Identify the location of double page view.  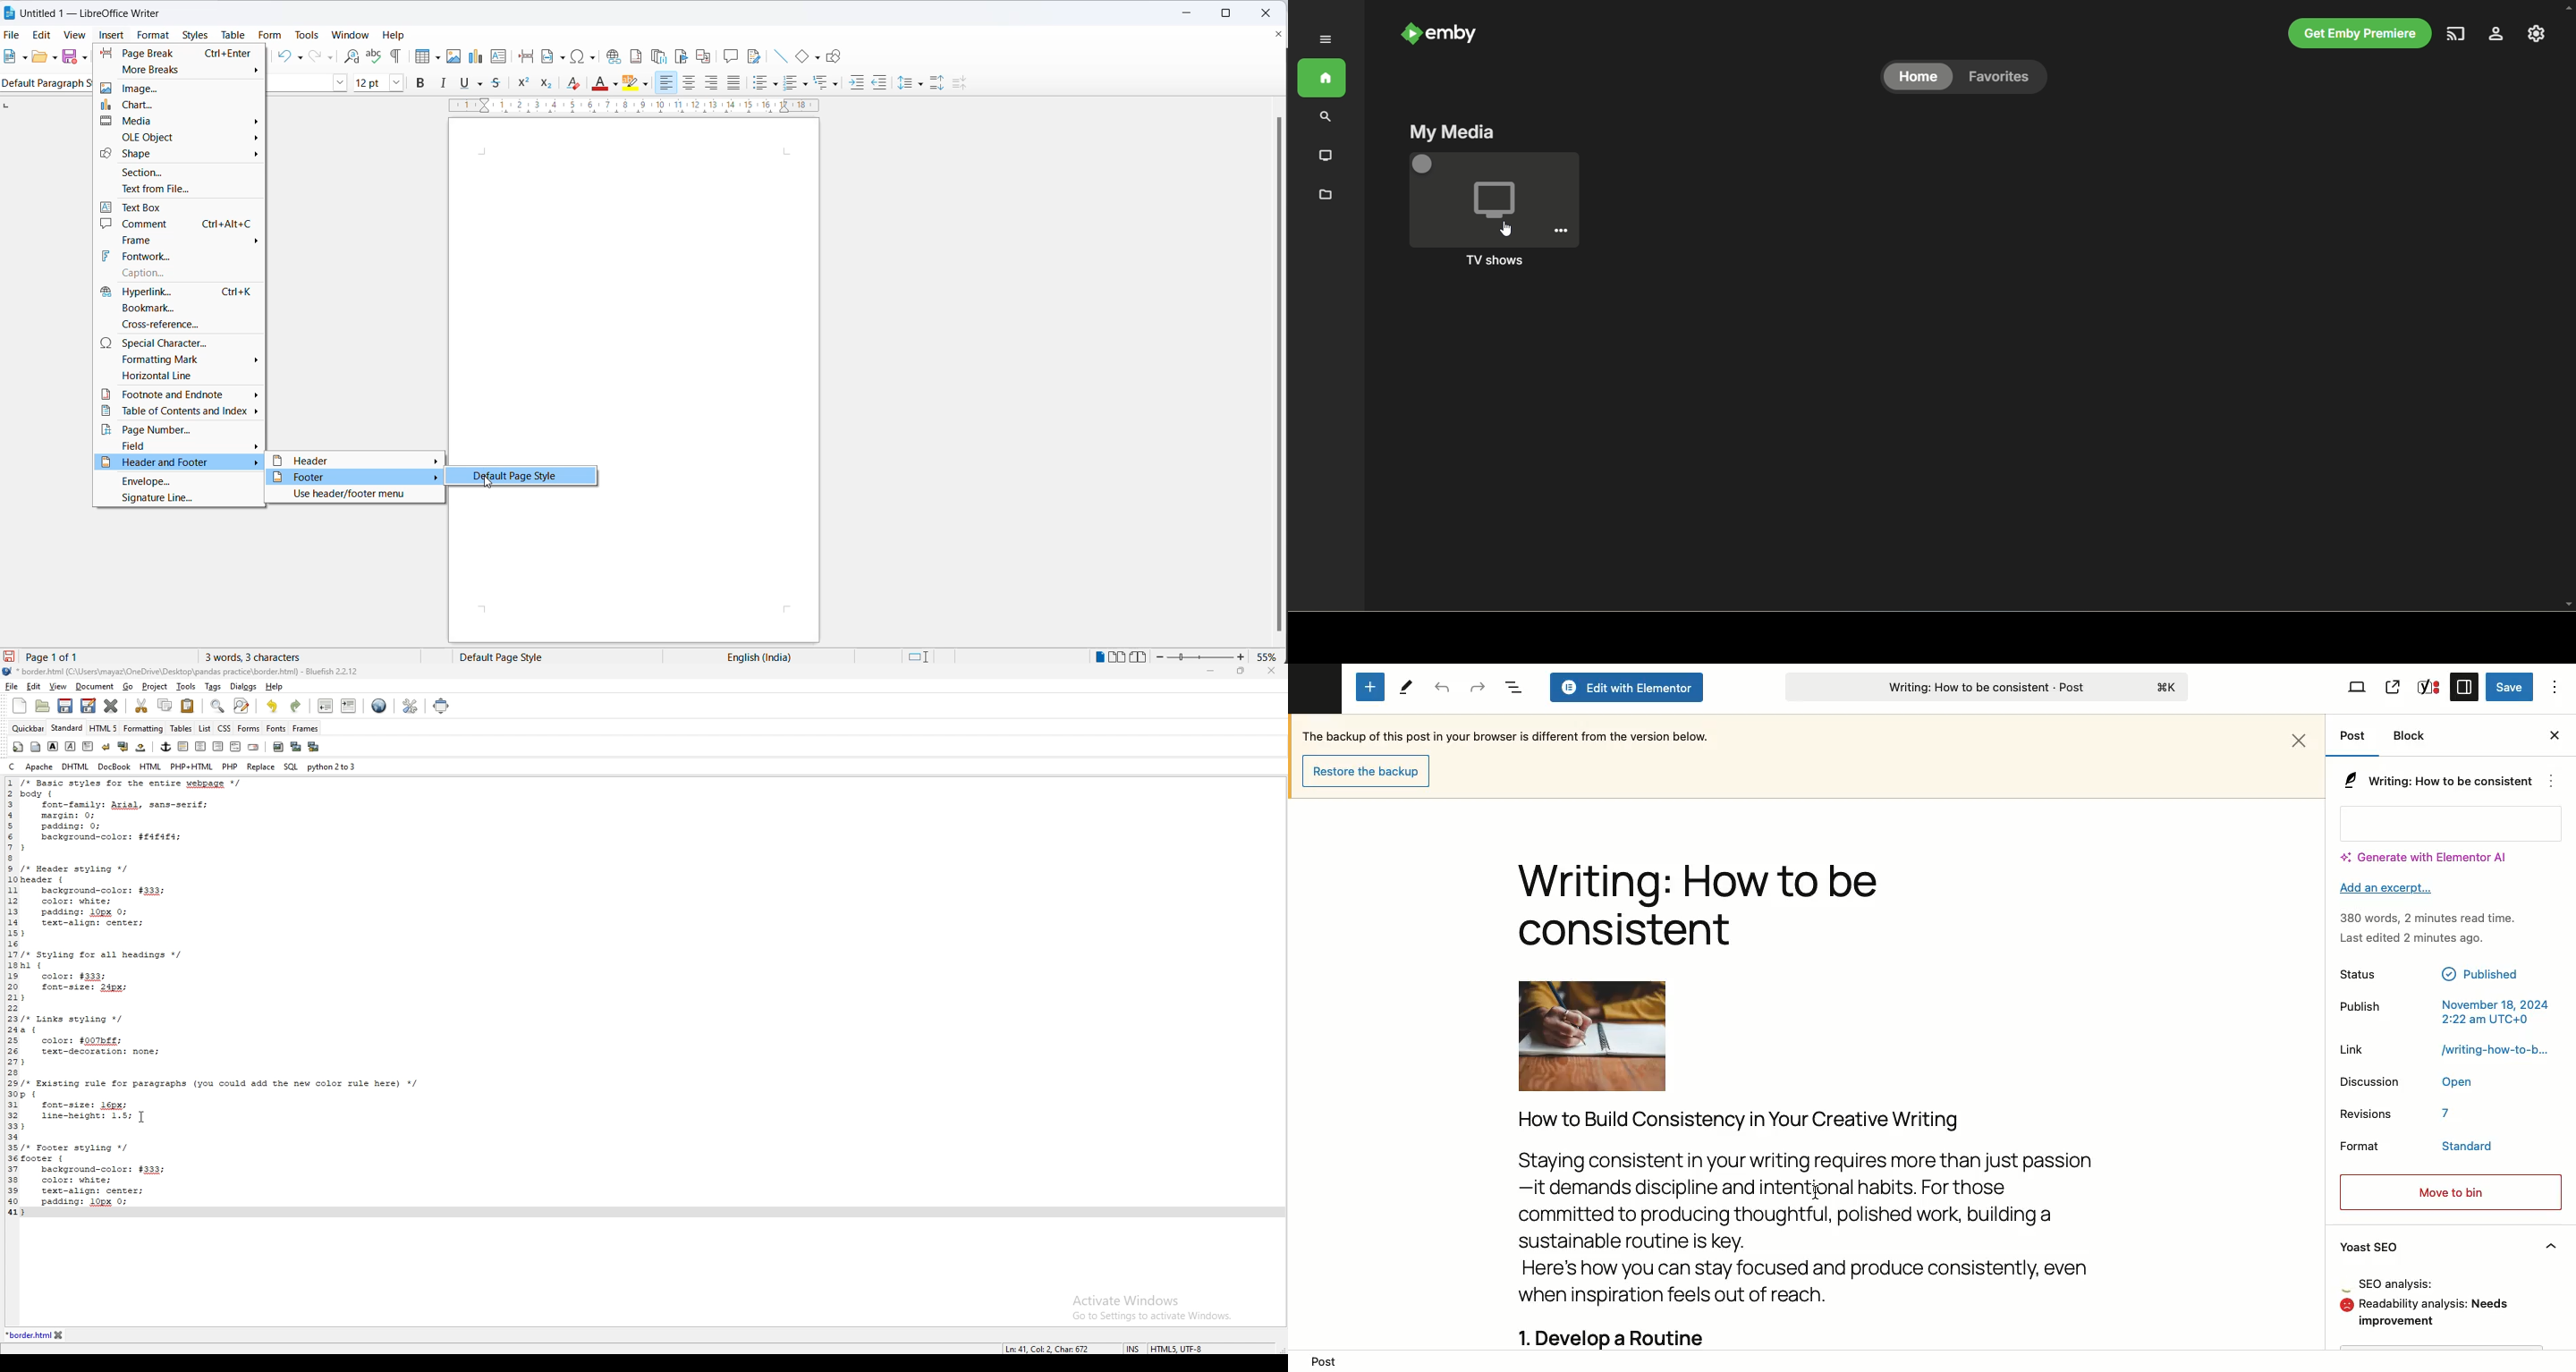
(1118, 656).